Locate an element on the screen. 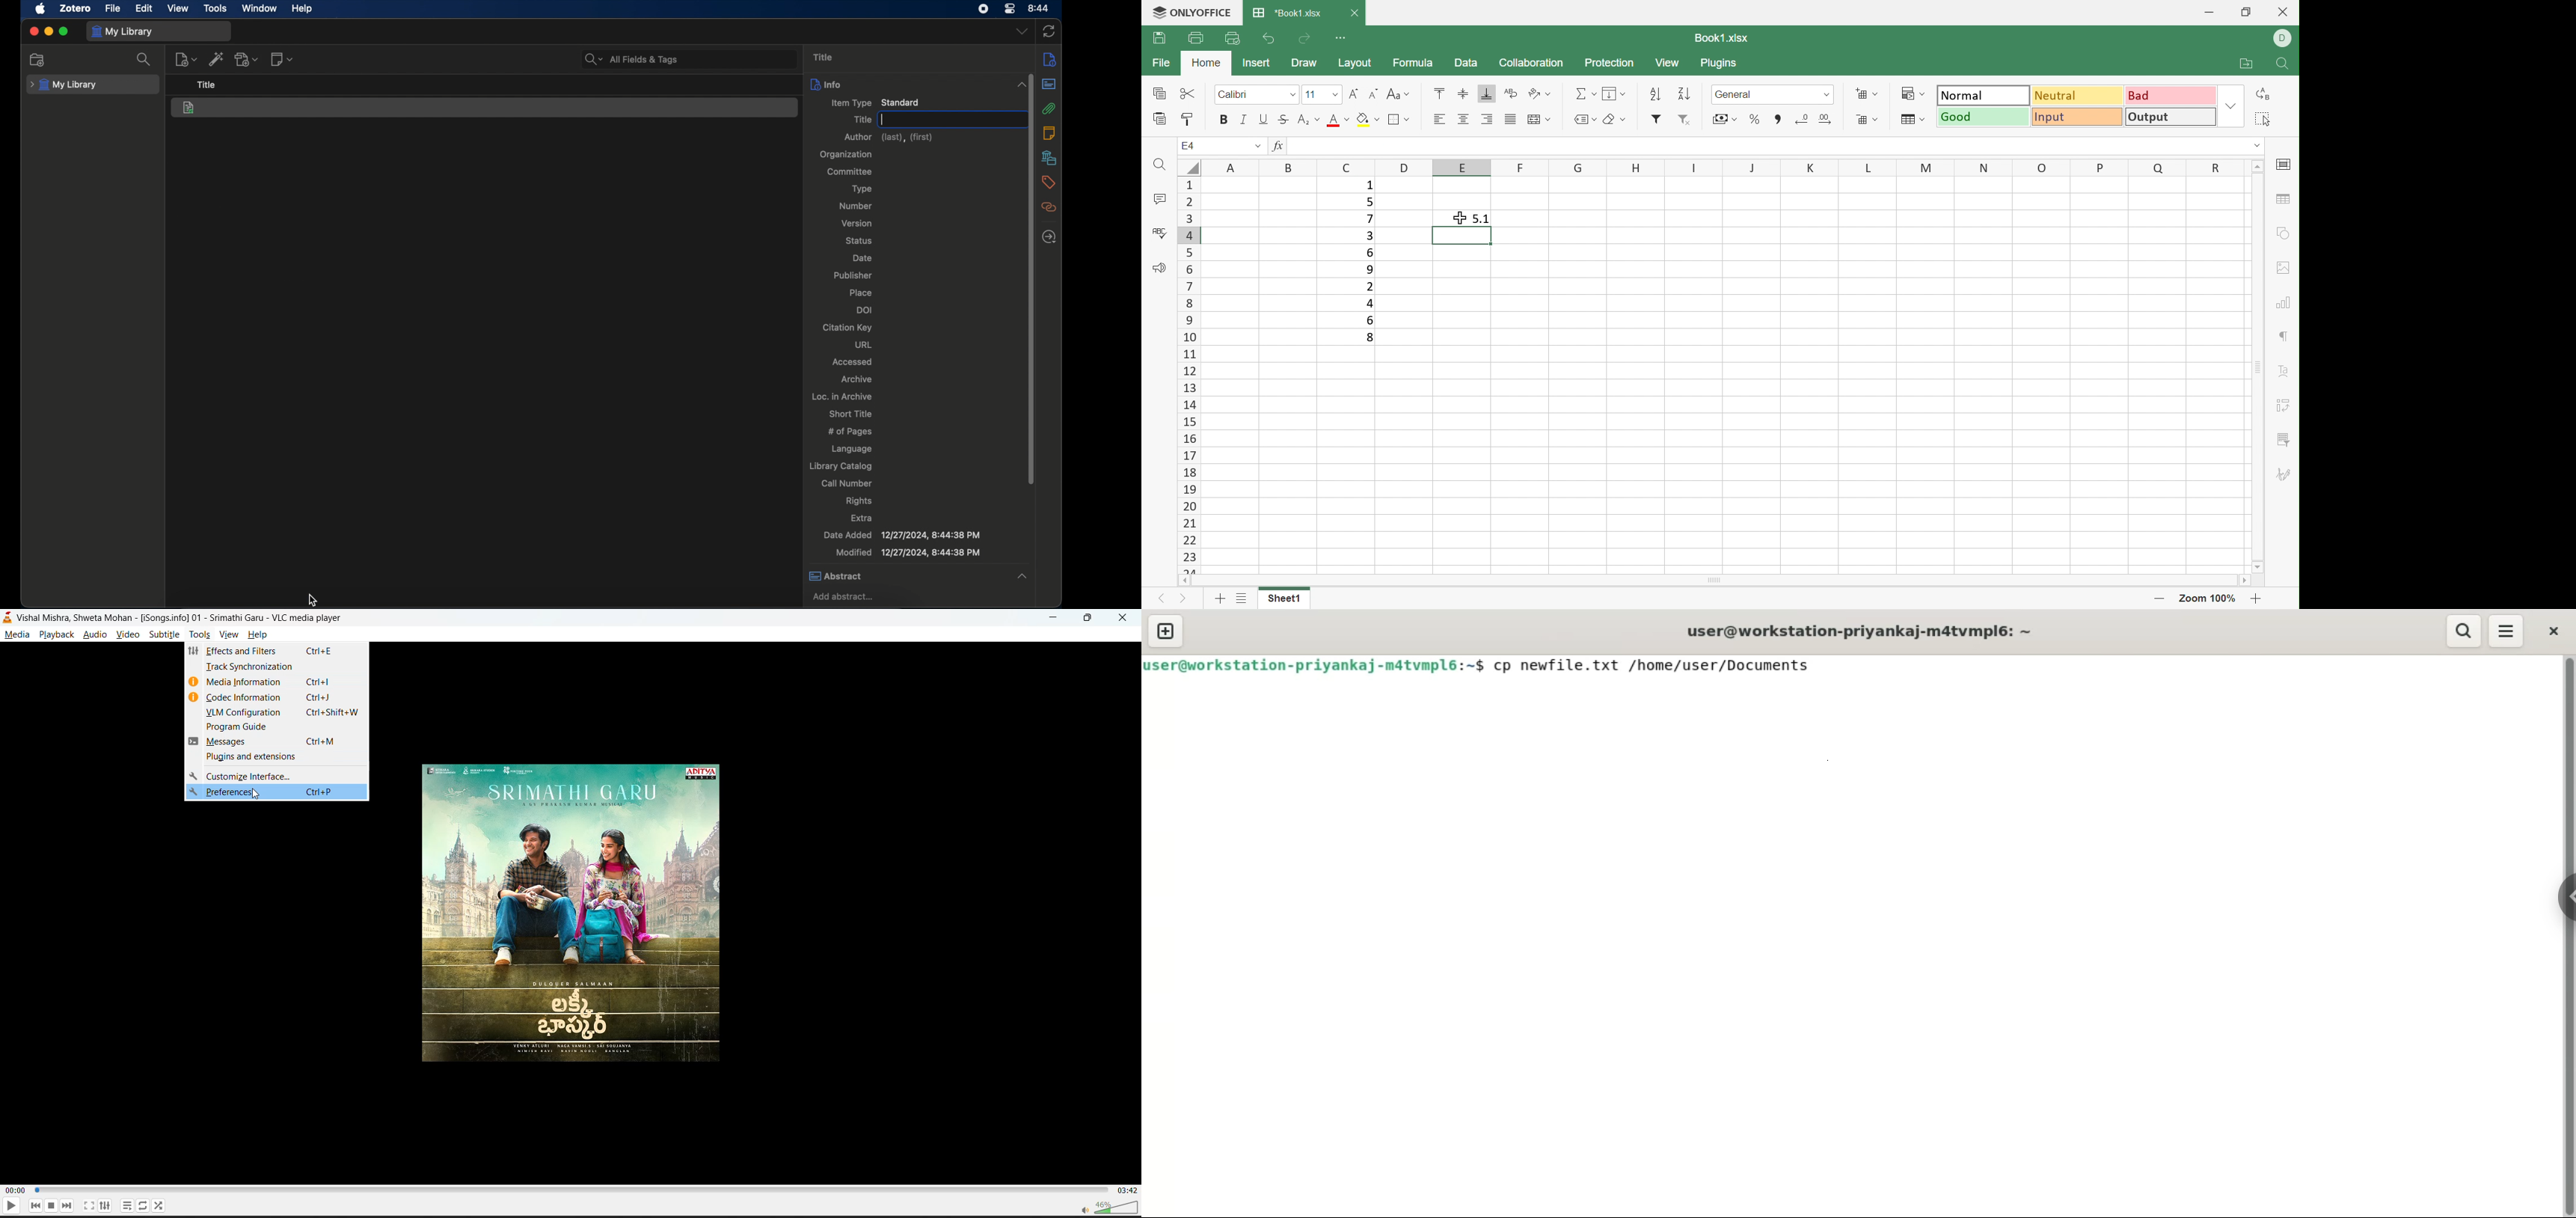  Accounting style is located at coordinates (1727, 120).